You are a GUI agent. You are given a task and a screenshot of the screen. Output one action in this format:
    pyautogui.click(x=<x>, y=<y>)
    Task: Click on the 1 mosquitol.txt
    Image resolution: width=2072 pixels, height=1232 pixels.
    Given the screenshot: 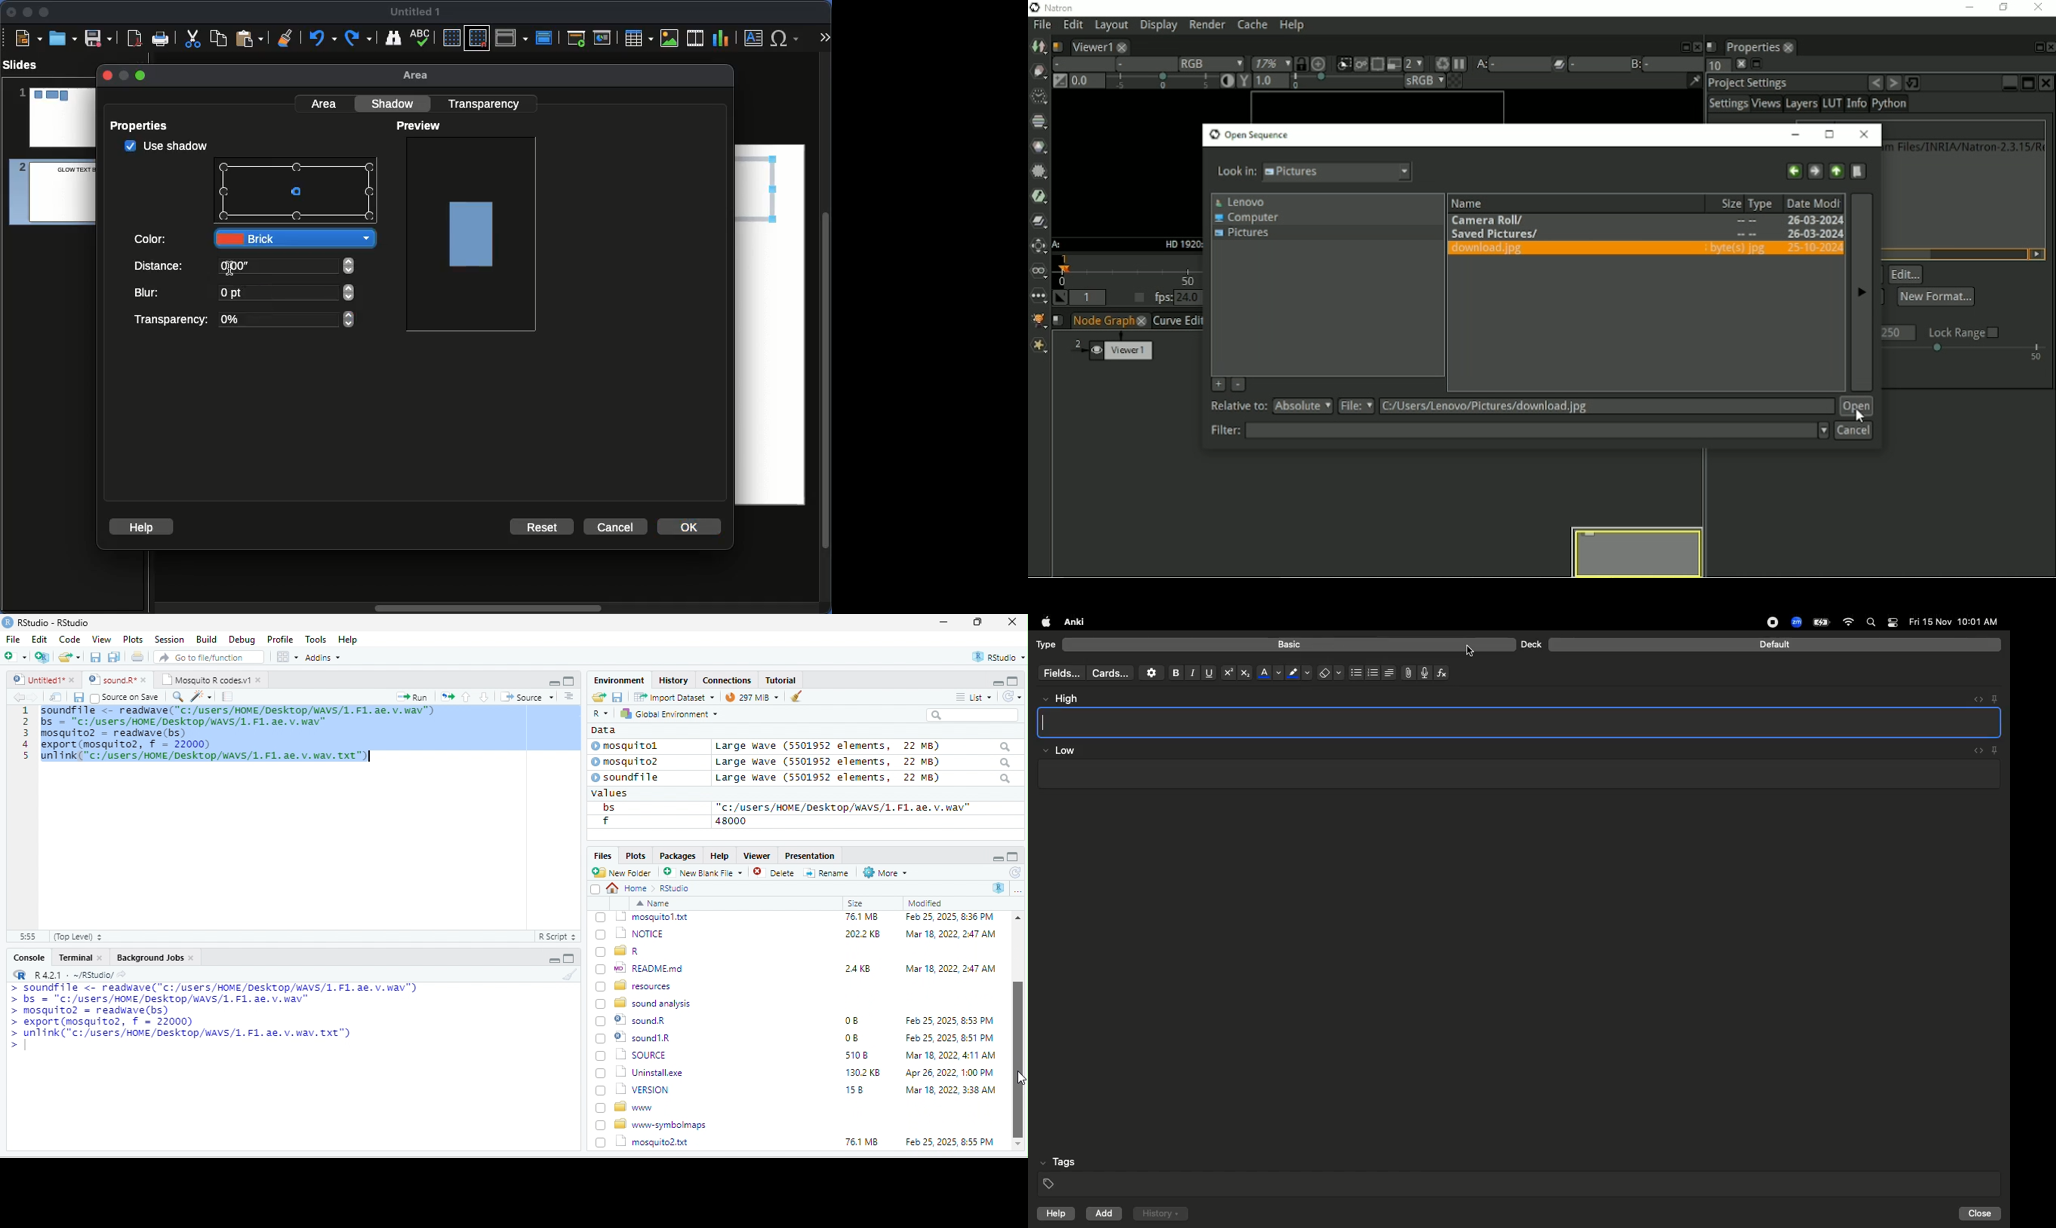 What is the action you would take?
    pyautogui.click(x=637, y=1006)
    